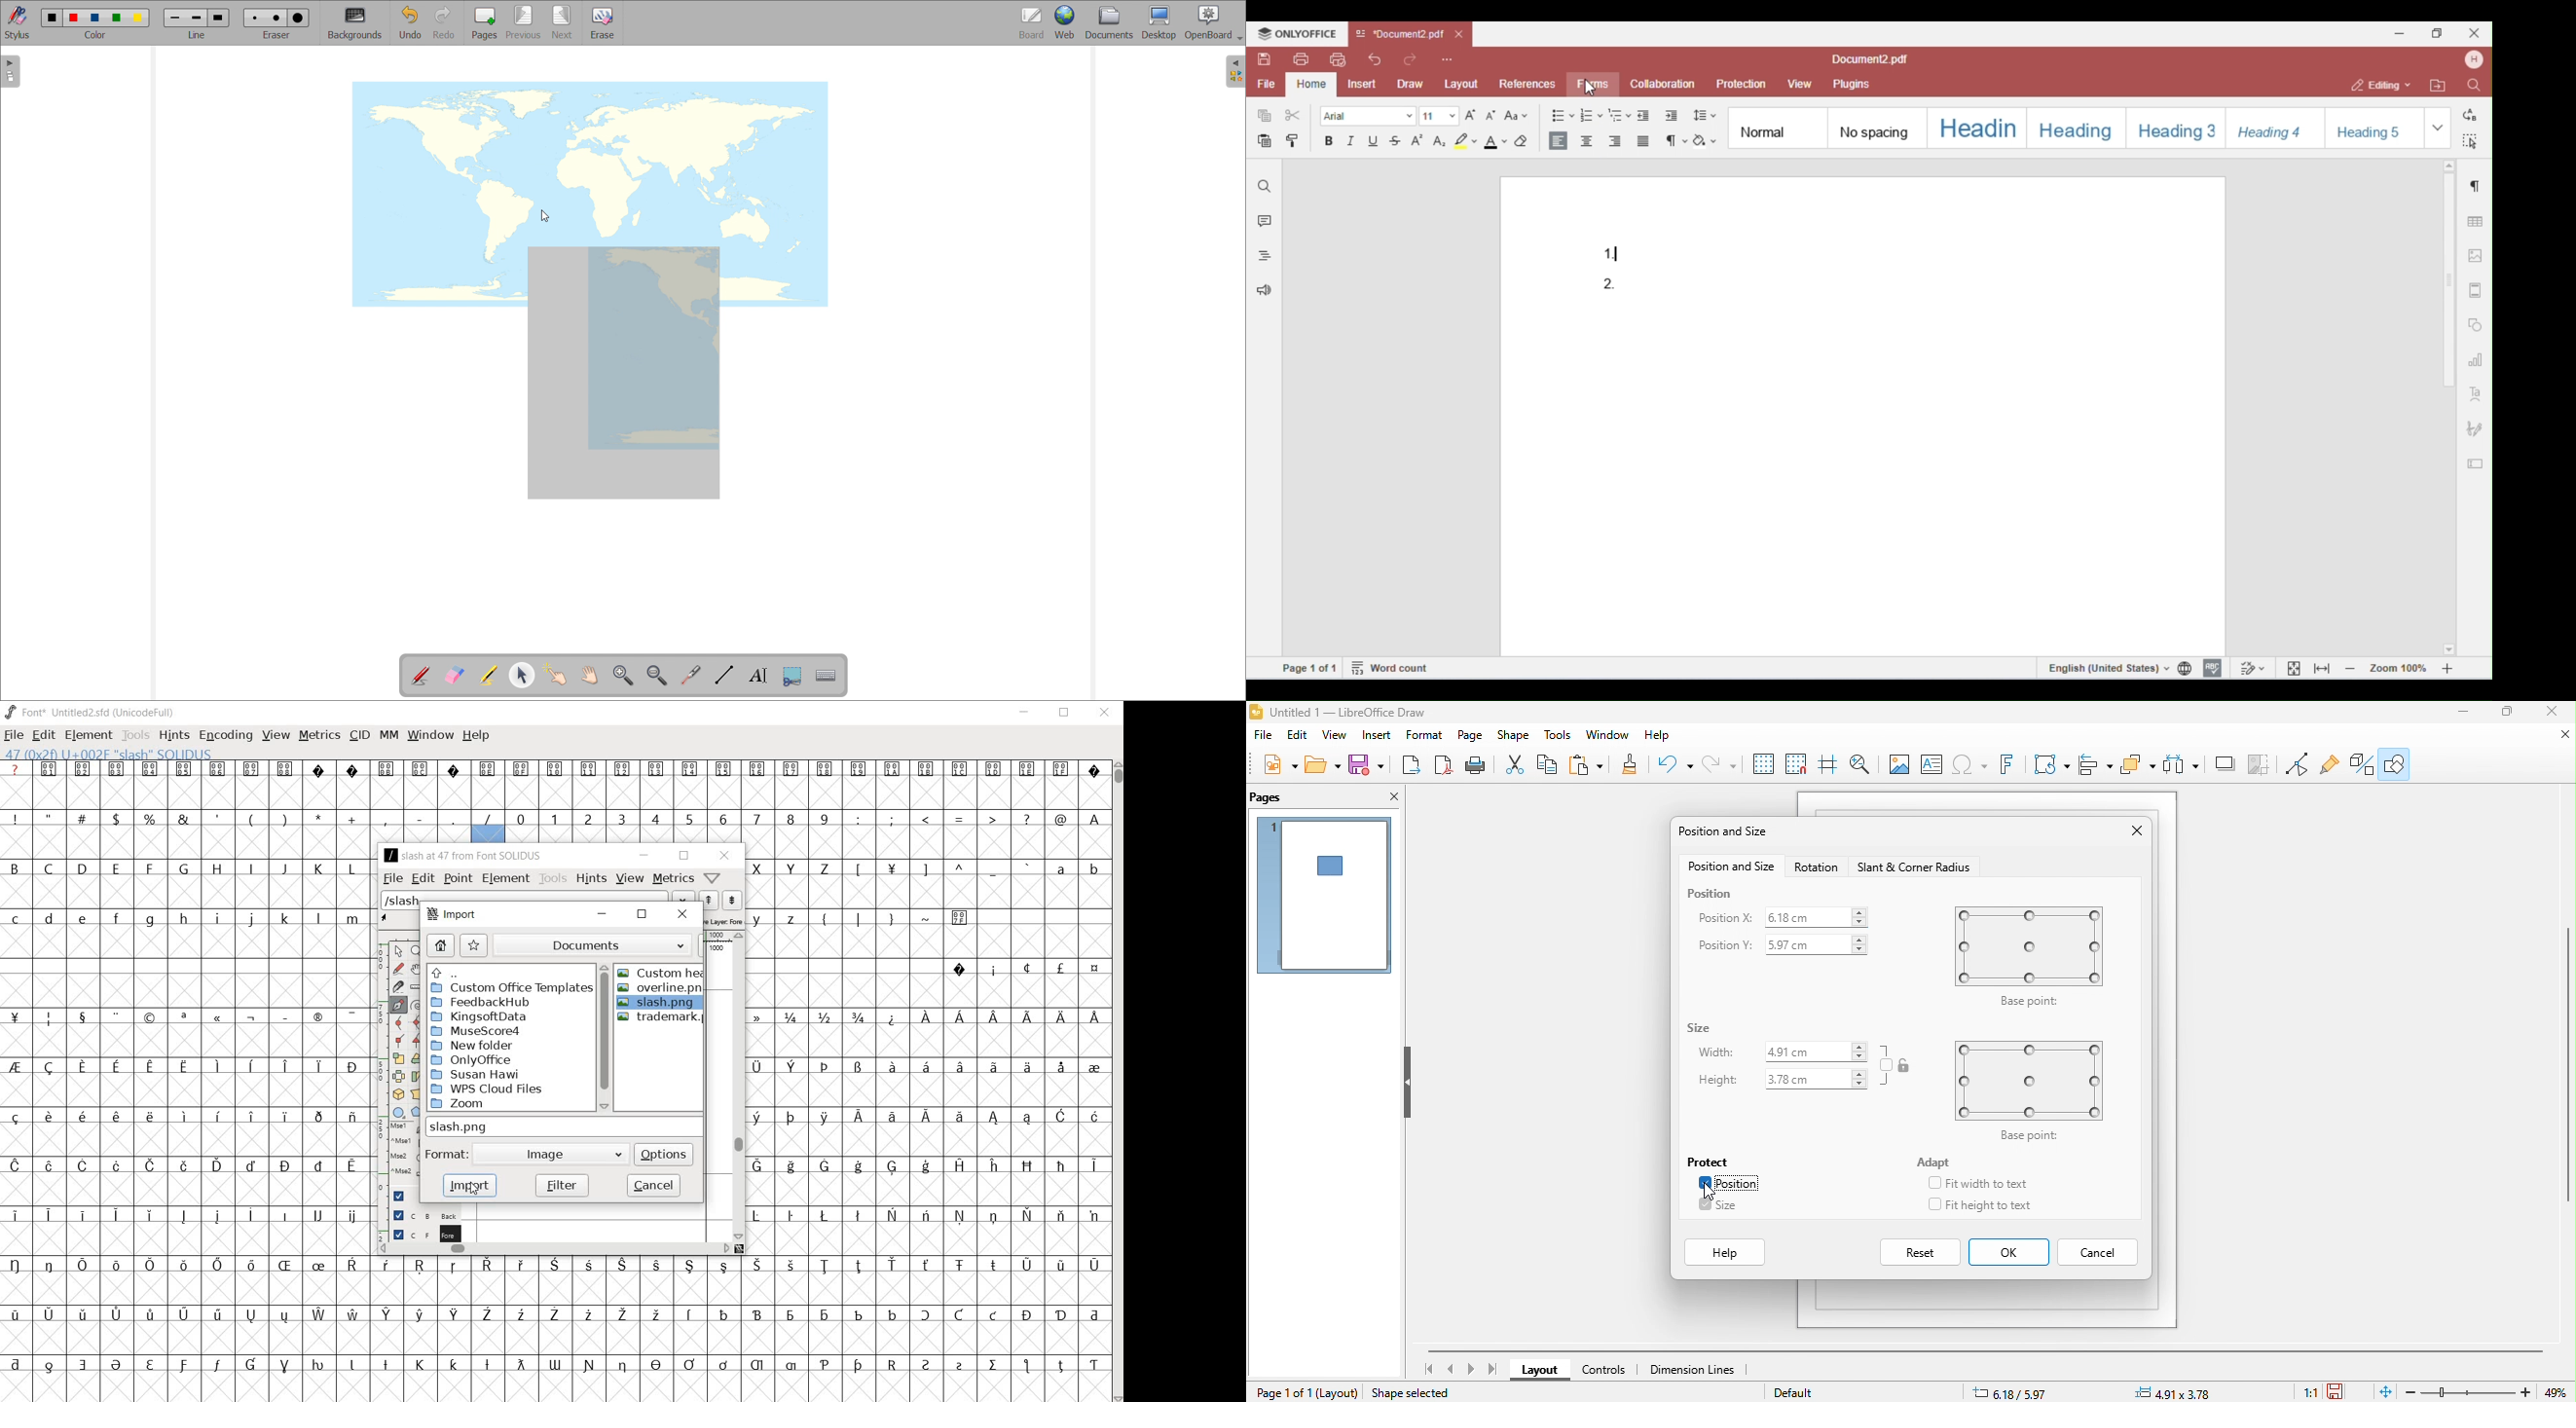 This screenshot has height=1428, width=2576. What do you see at coordinates (476, 736) in the screenshot?
I see `HELP` at bounding box center [476, 736].